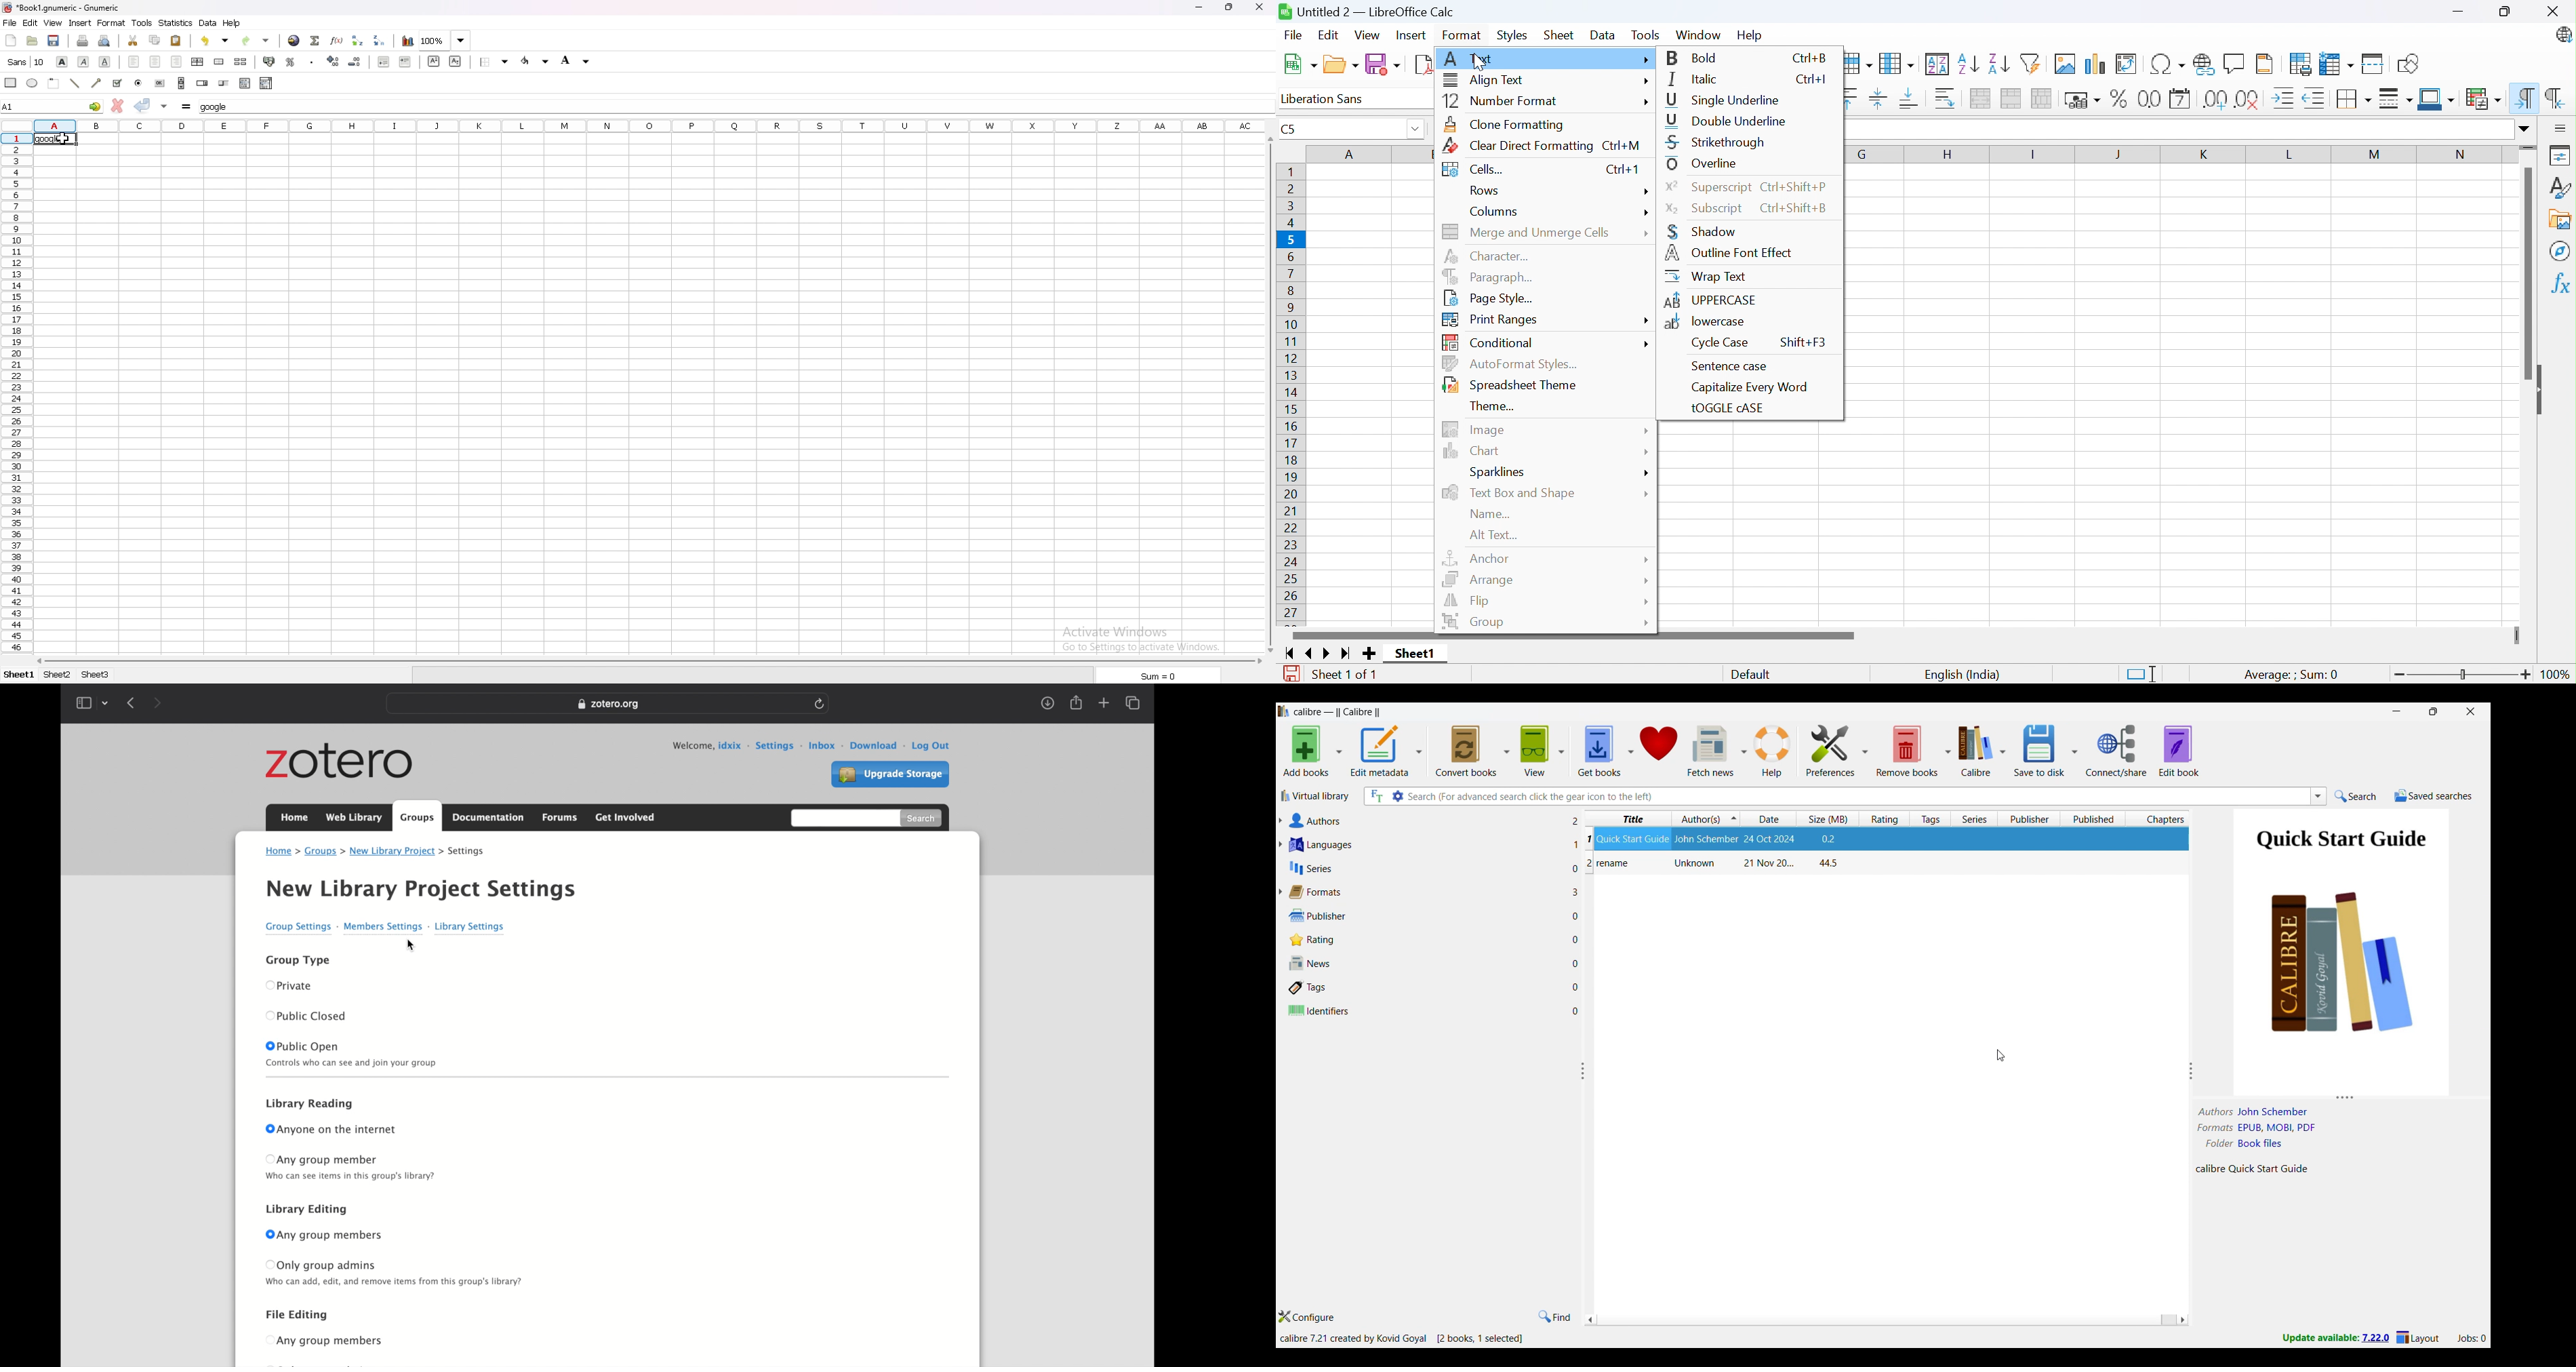 The width and height of the screenshot is (2576, 1372). I want to click on edit, so click(31, 23).